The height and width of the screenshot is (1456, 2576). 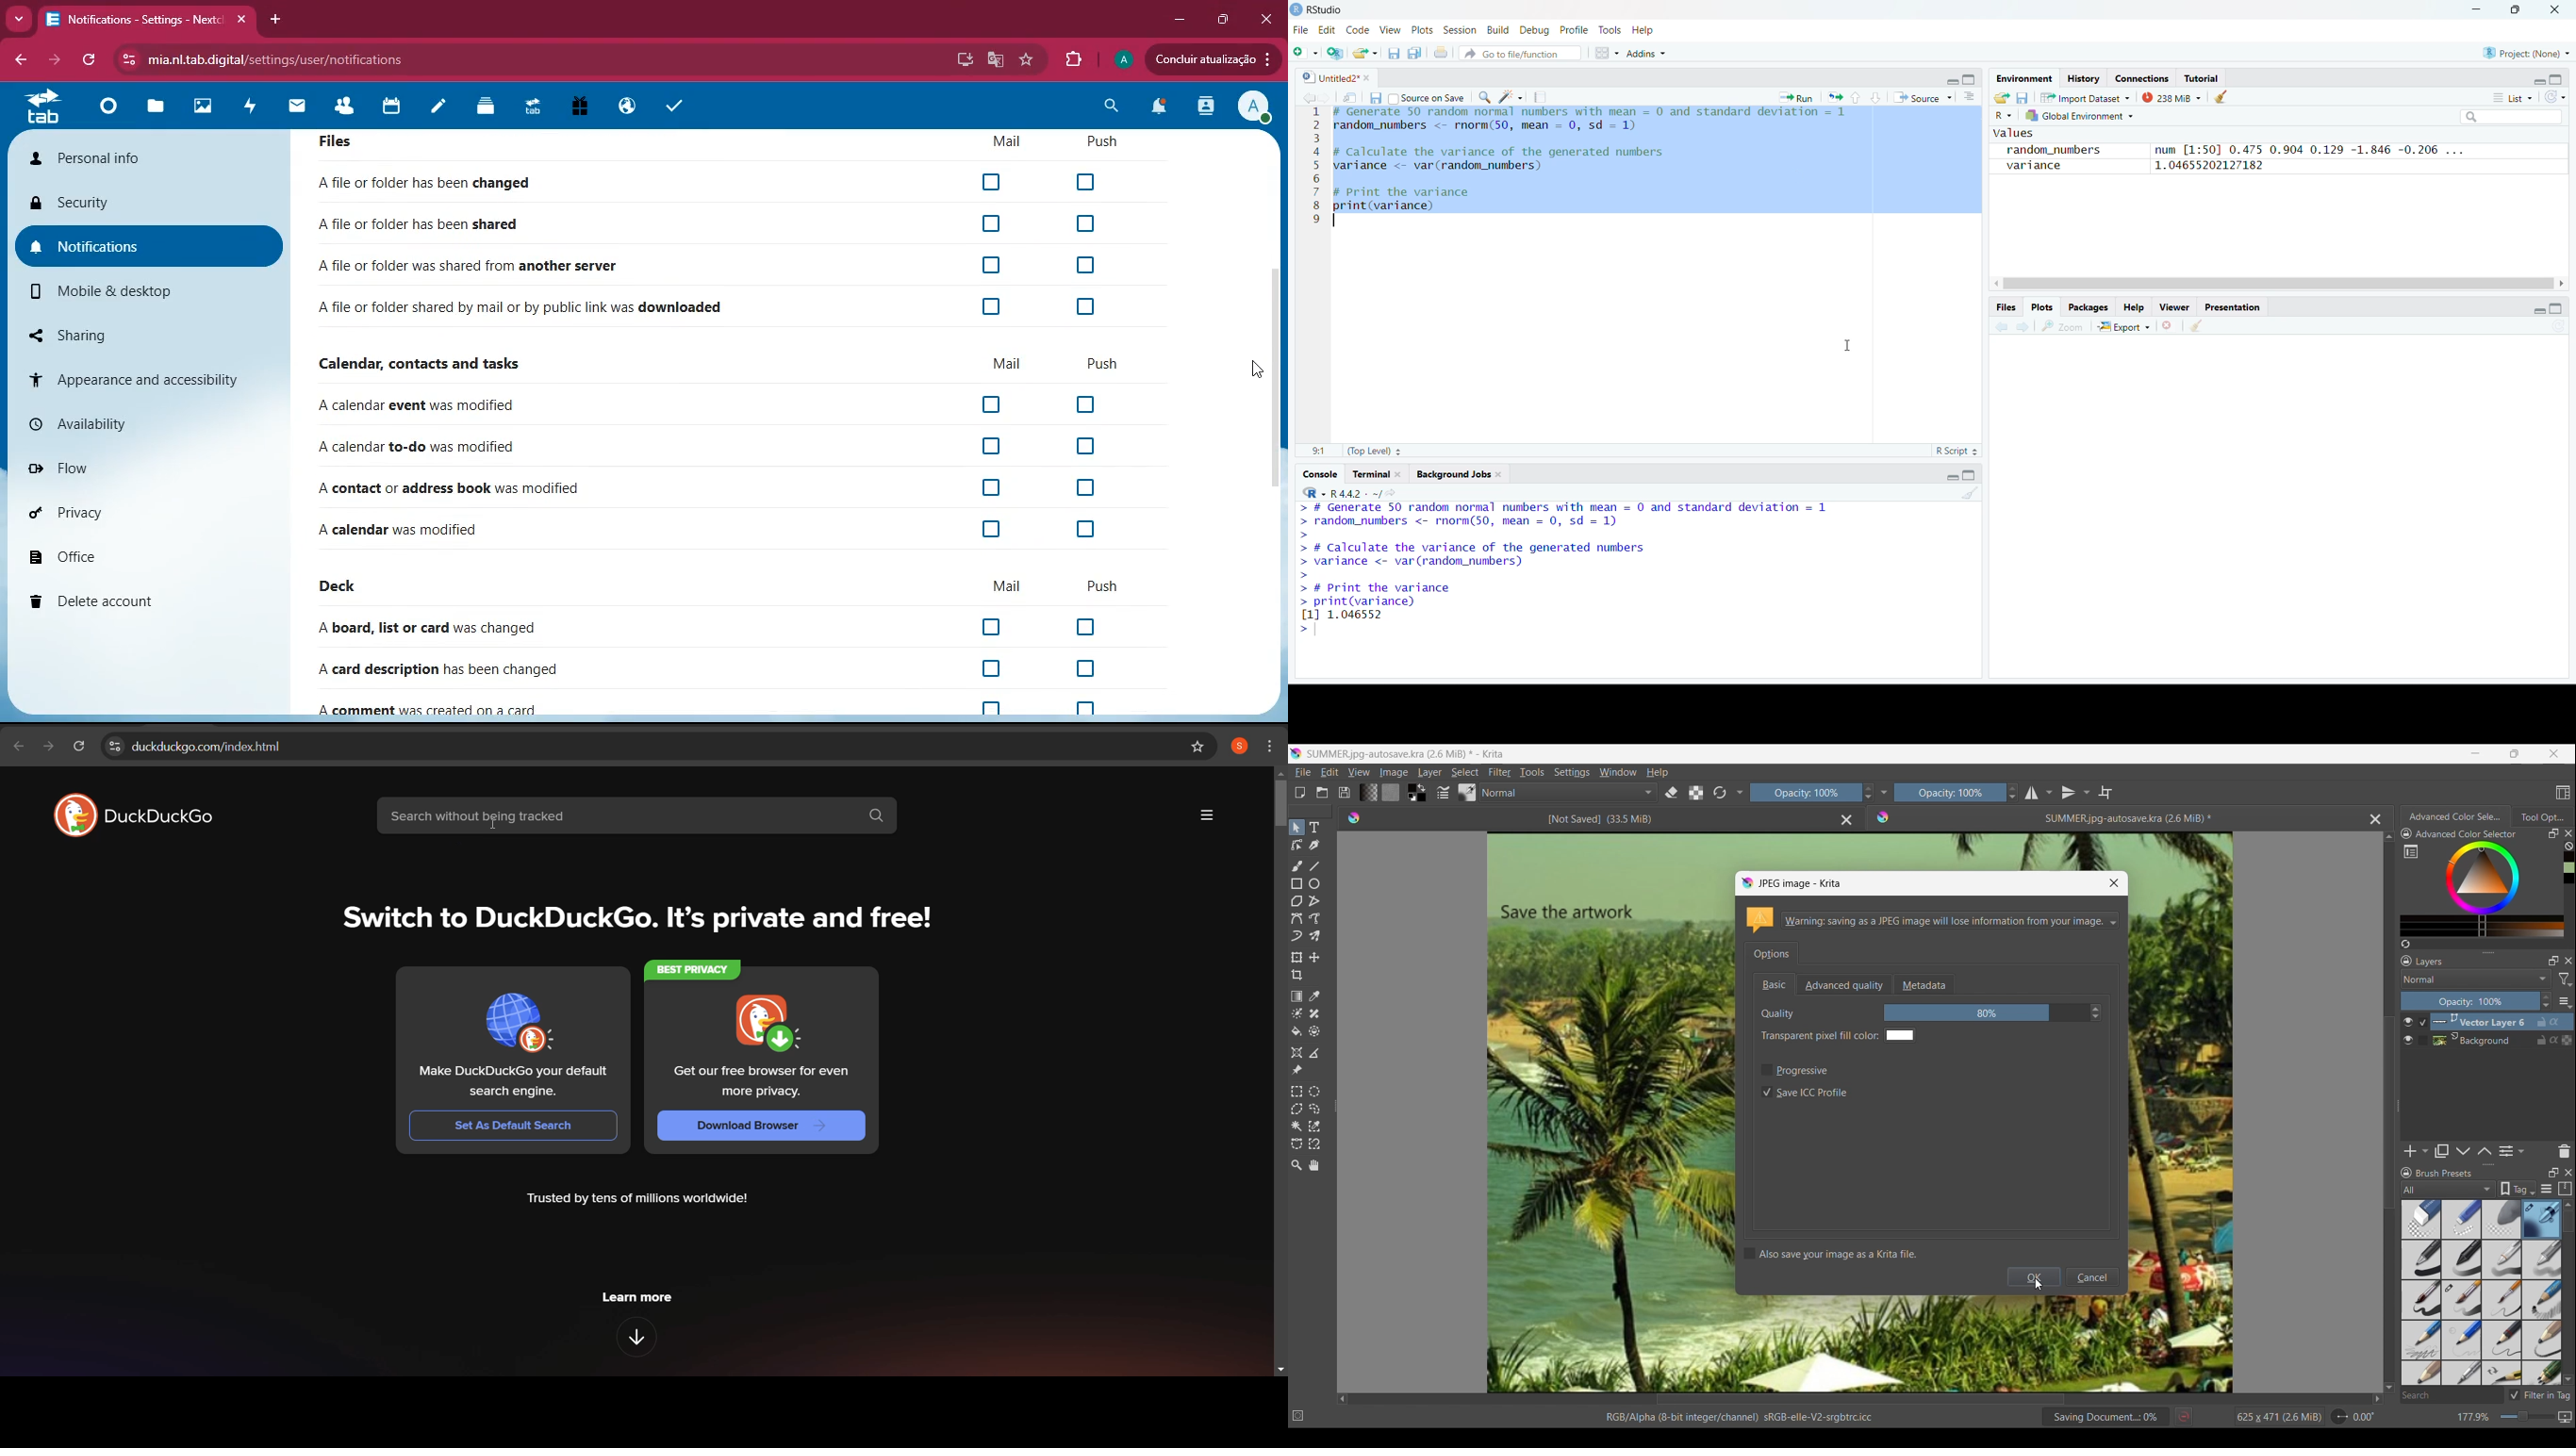 What do you see at coordinates (2556, 79) in the screenshot?
I see `maximize` at bounding box center [2556, 79].